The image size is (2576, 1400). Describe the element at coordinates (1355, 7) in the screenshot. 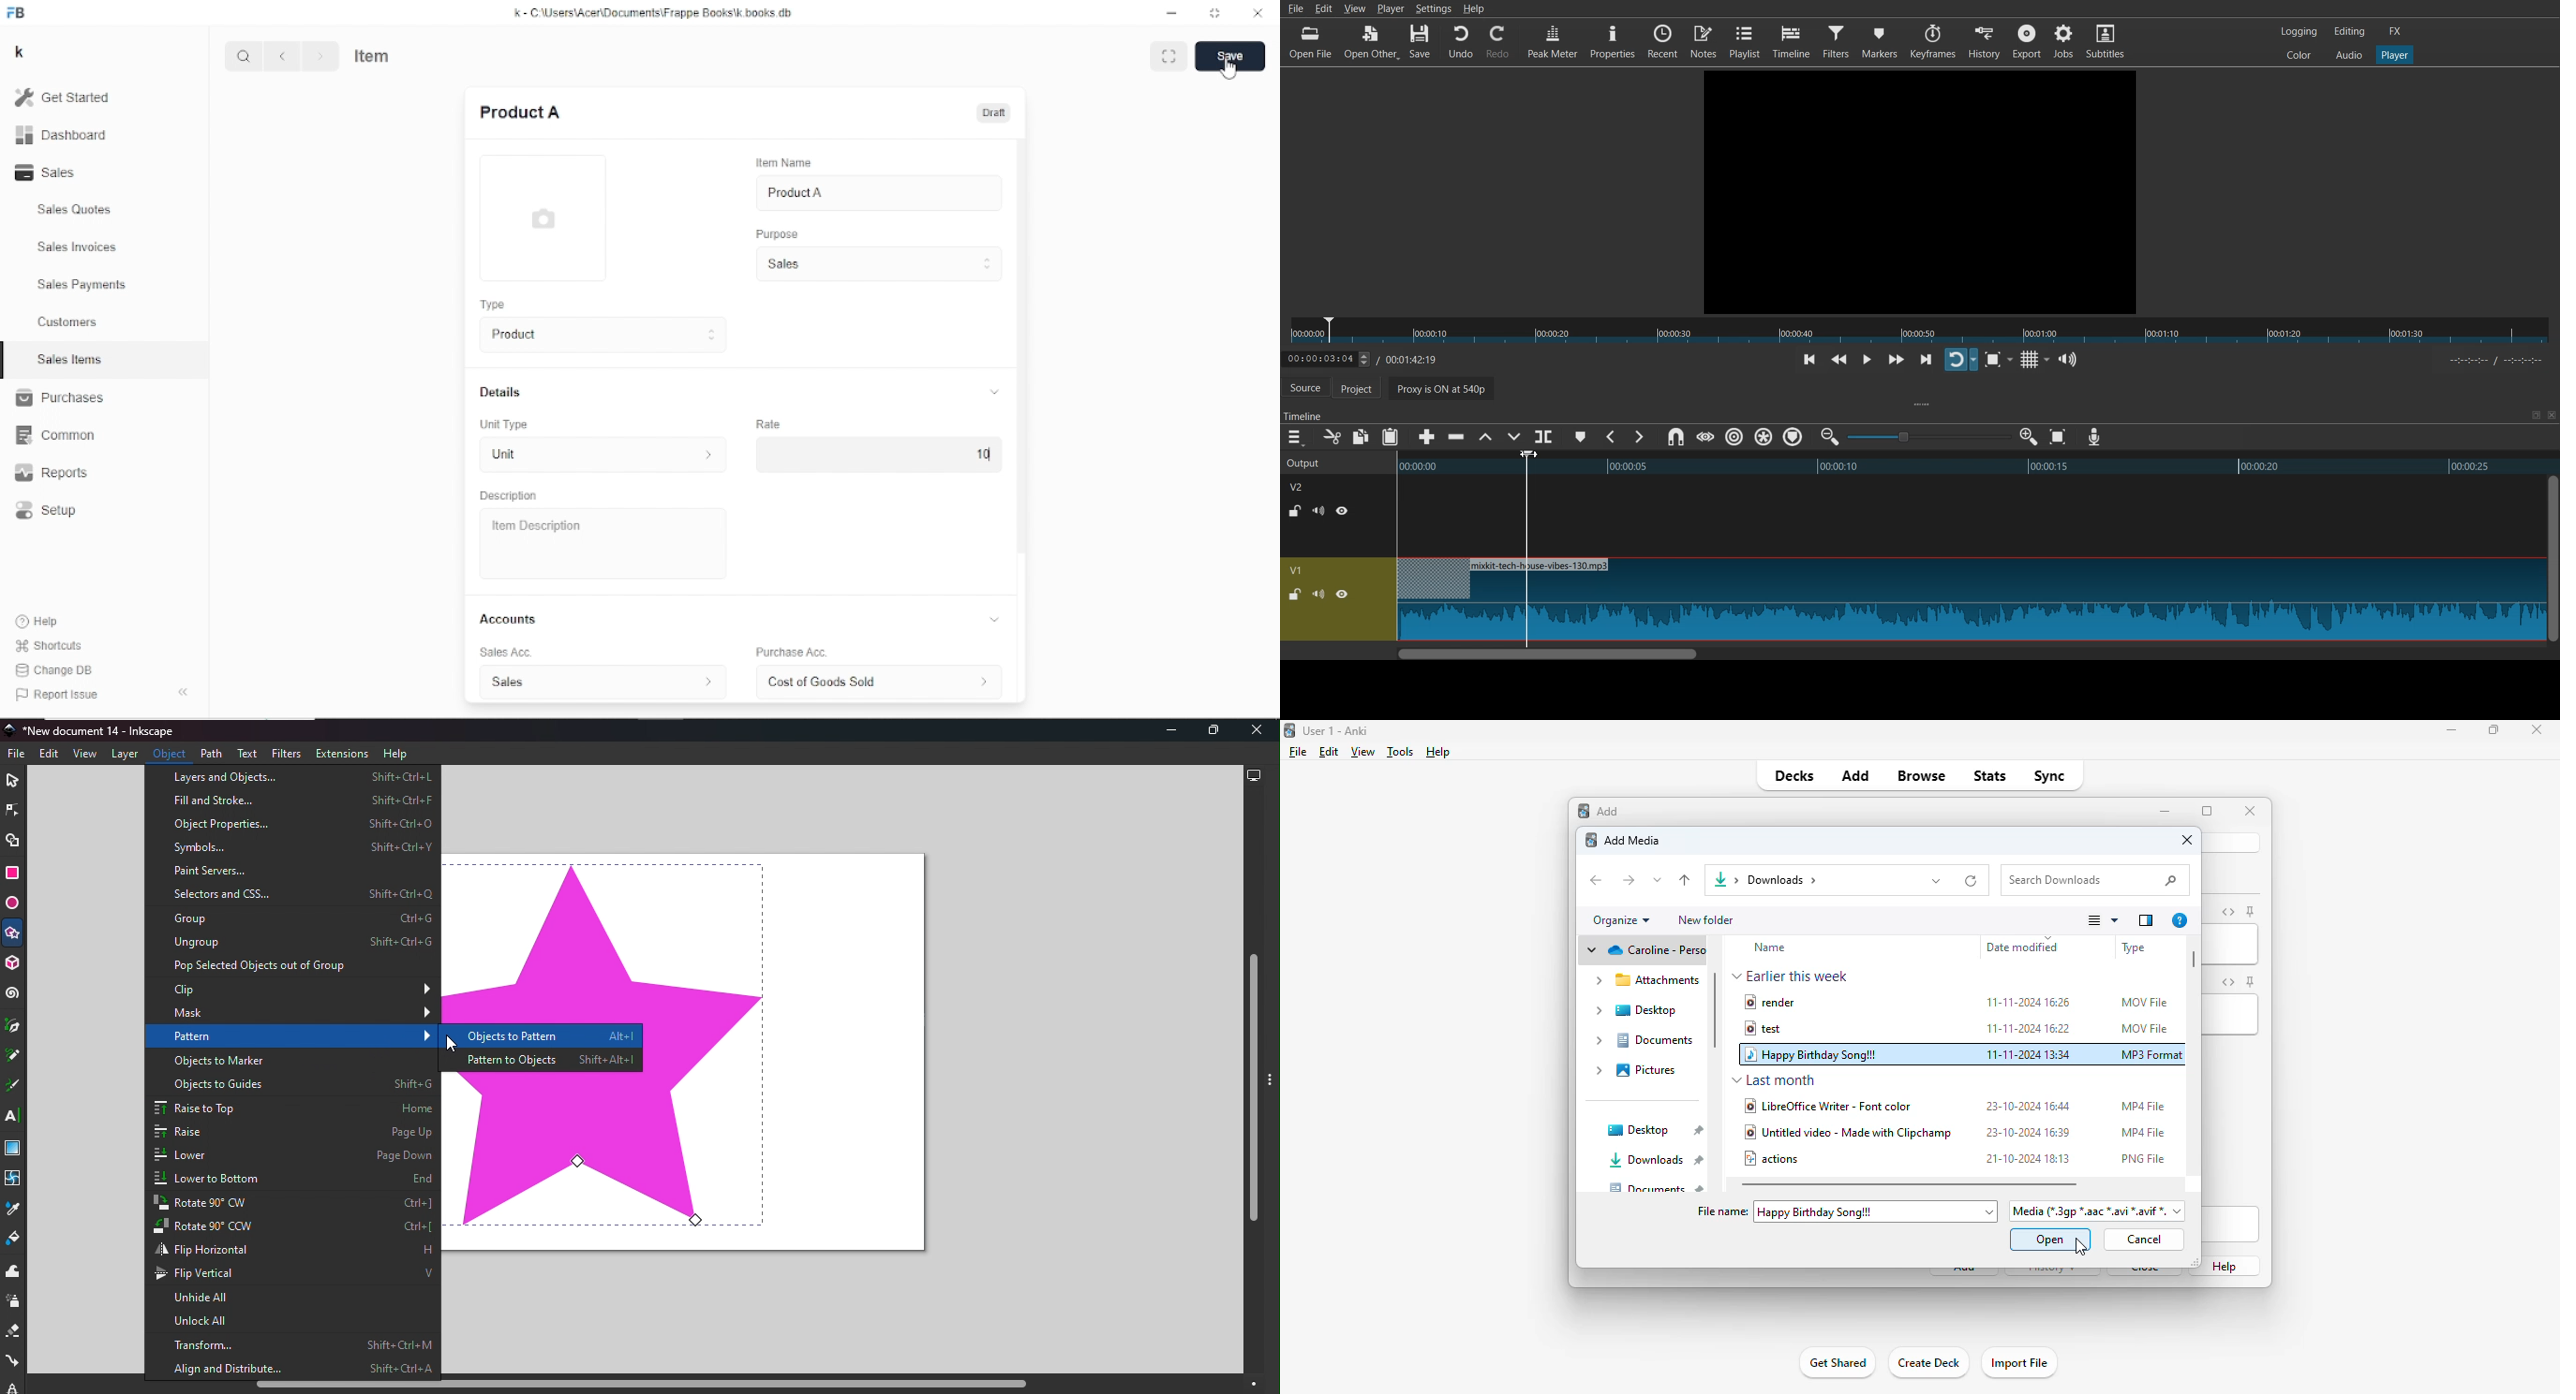

I see `View` at that location.